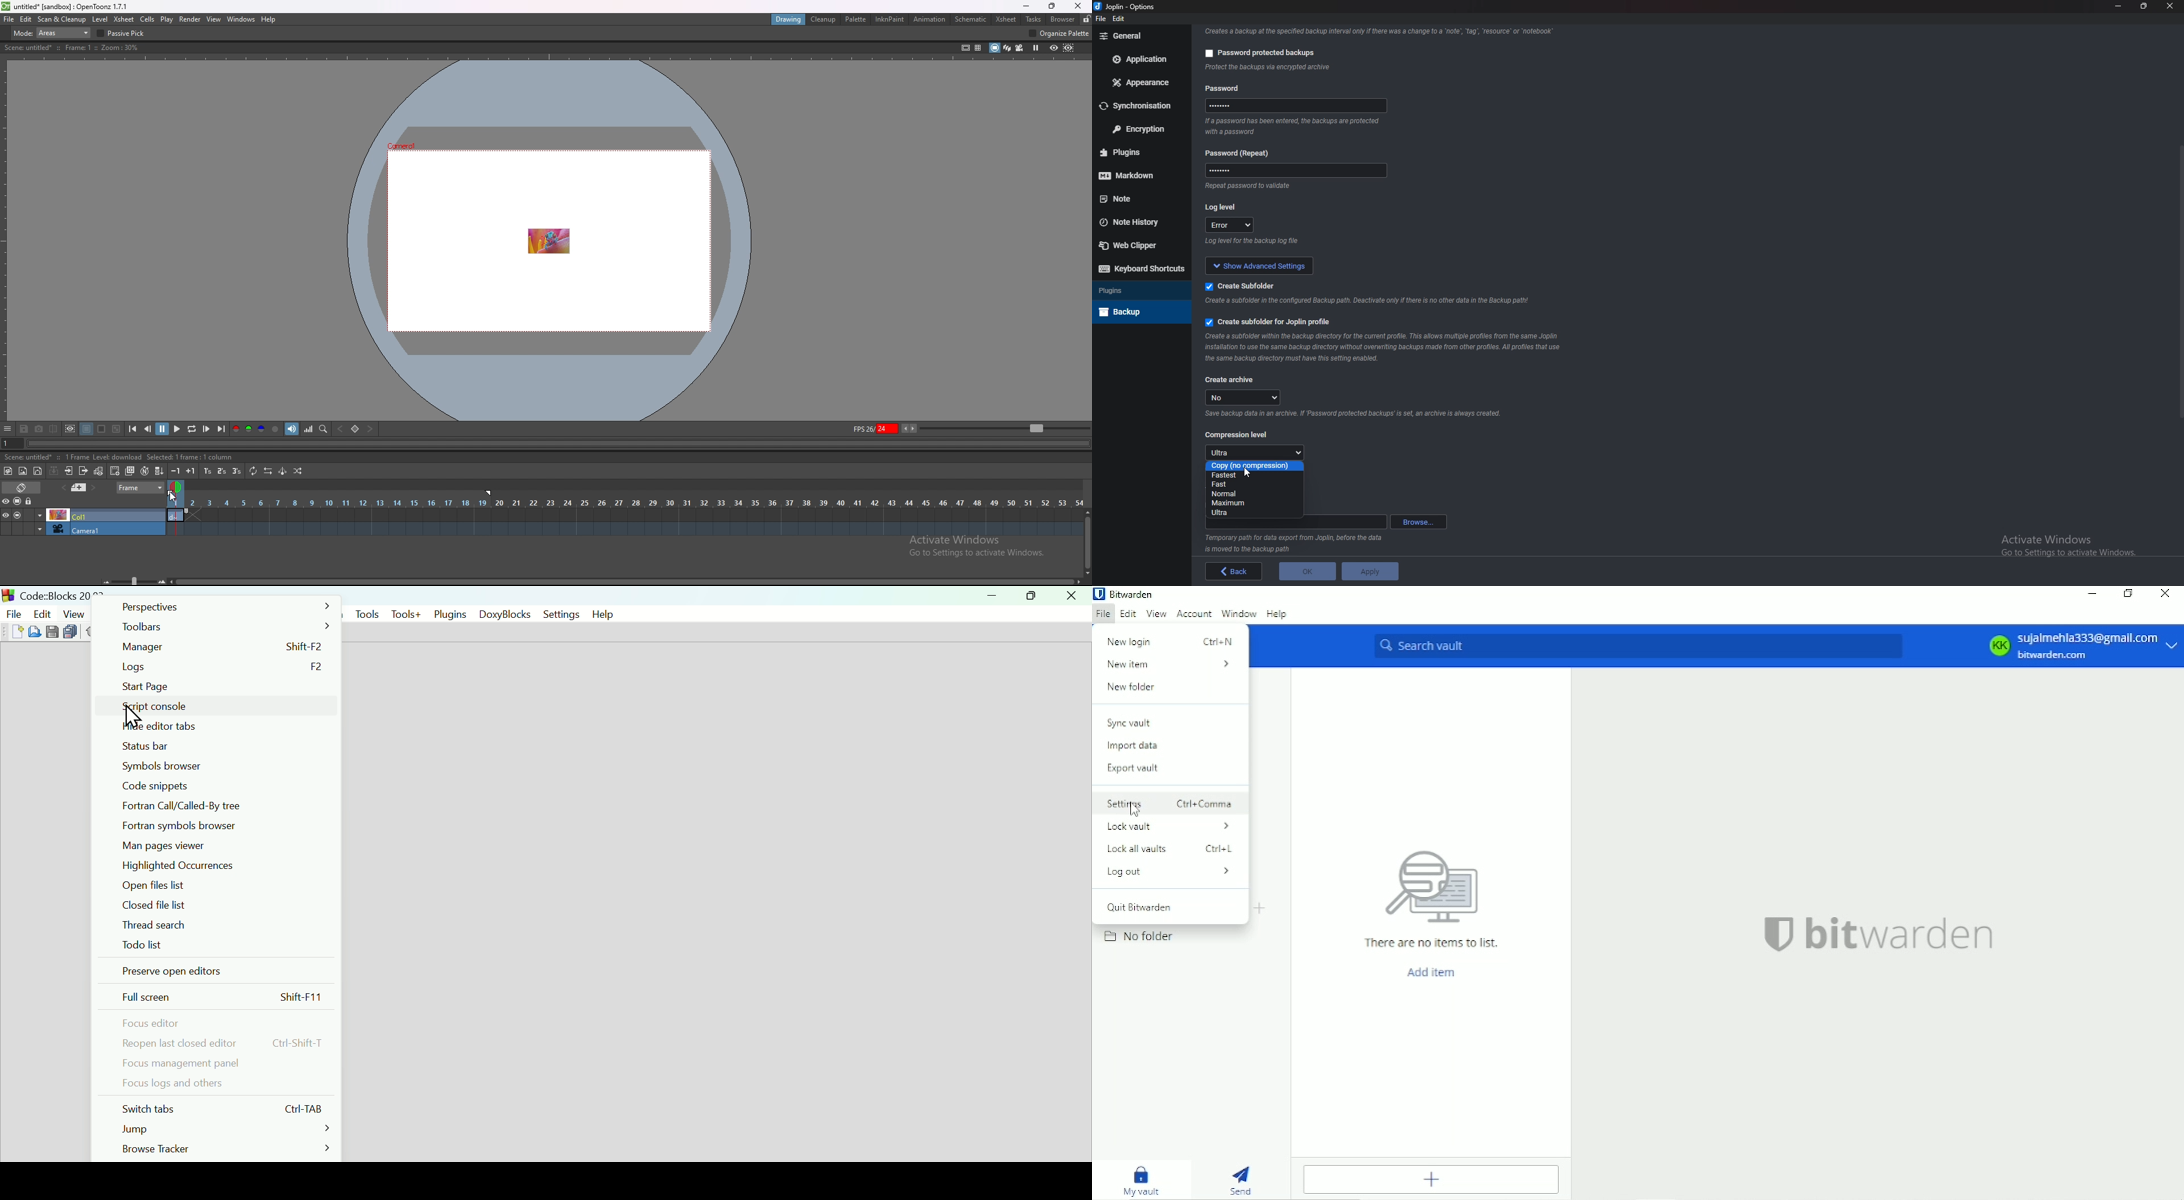 The image size is (2184, 1204). What do you see at coordinates (1242, 474) in the screenshot?
I see `Fastest` at bounding box center [1242, 474].